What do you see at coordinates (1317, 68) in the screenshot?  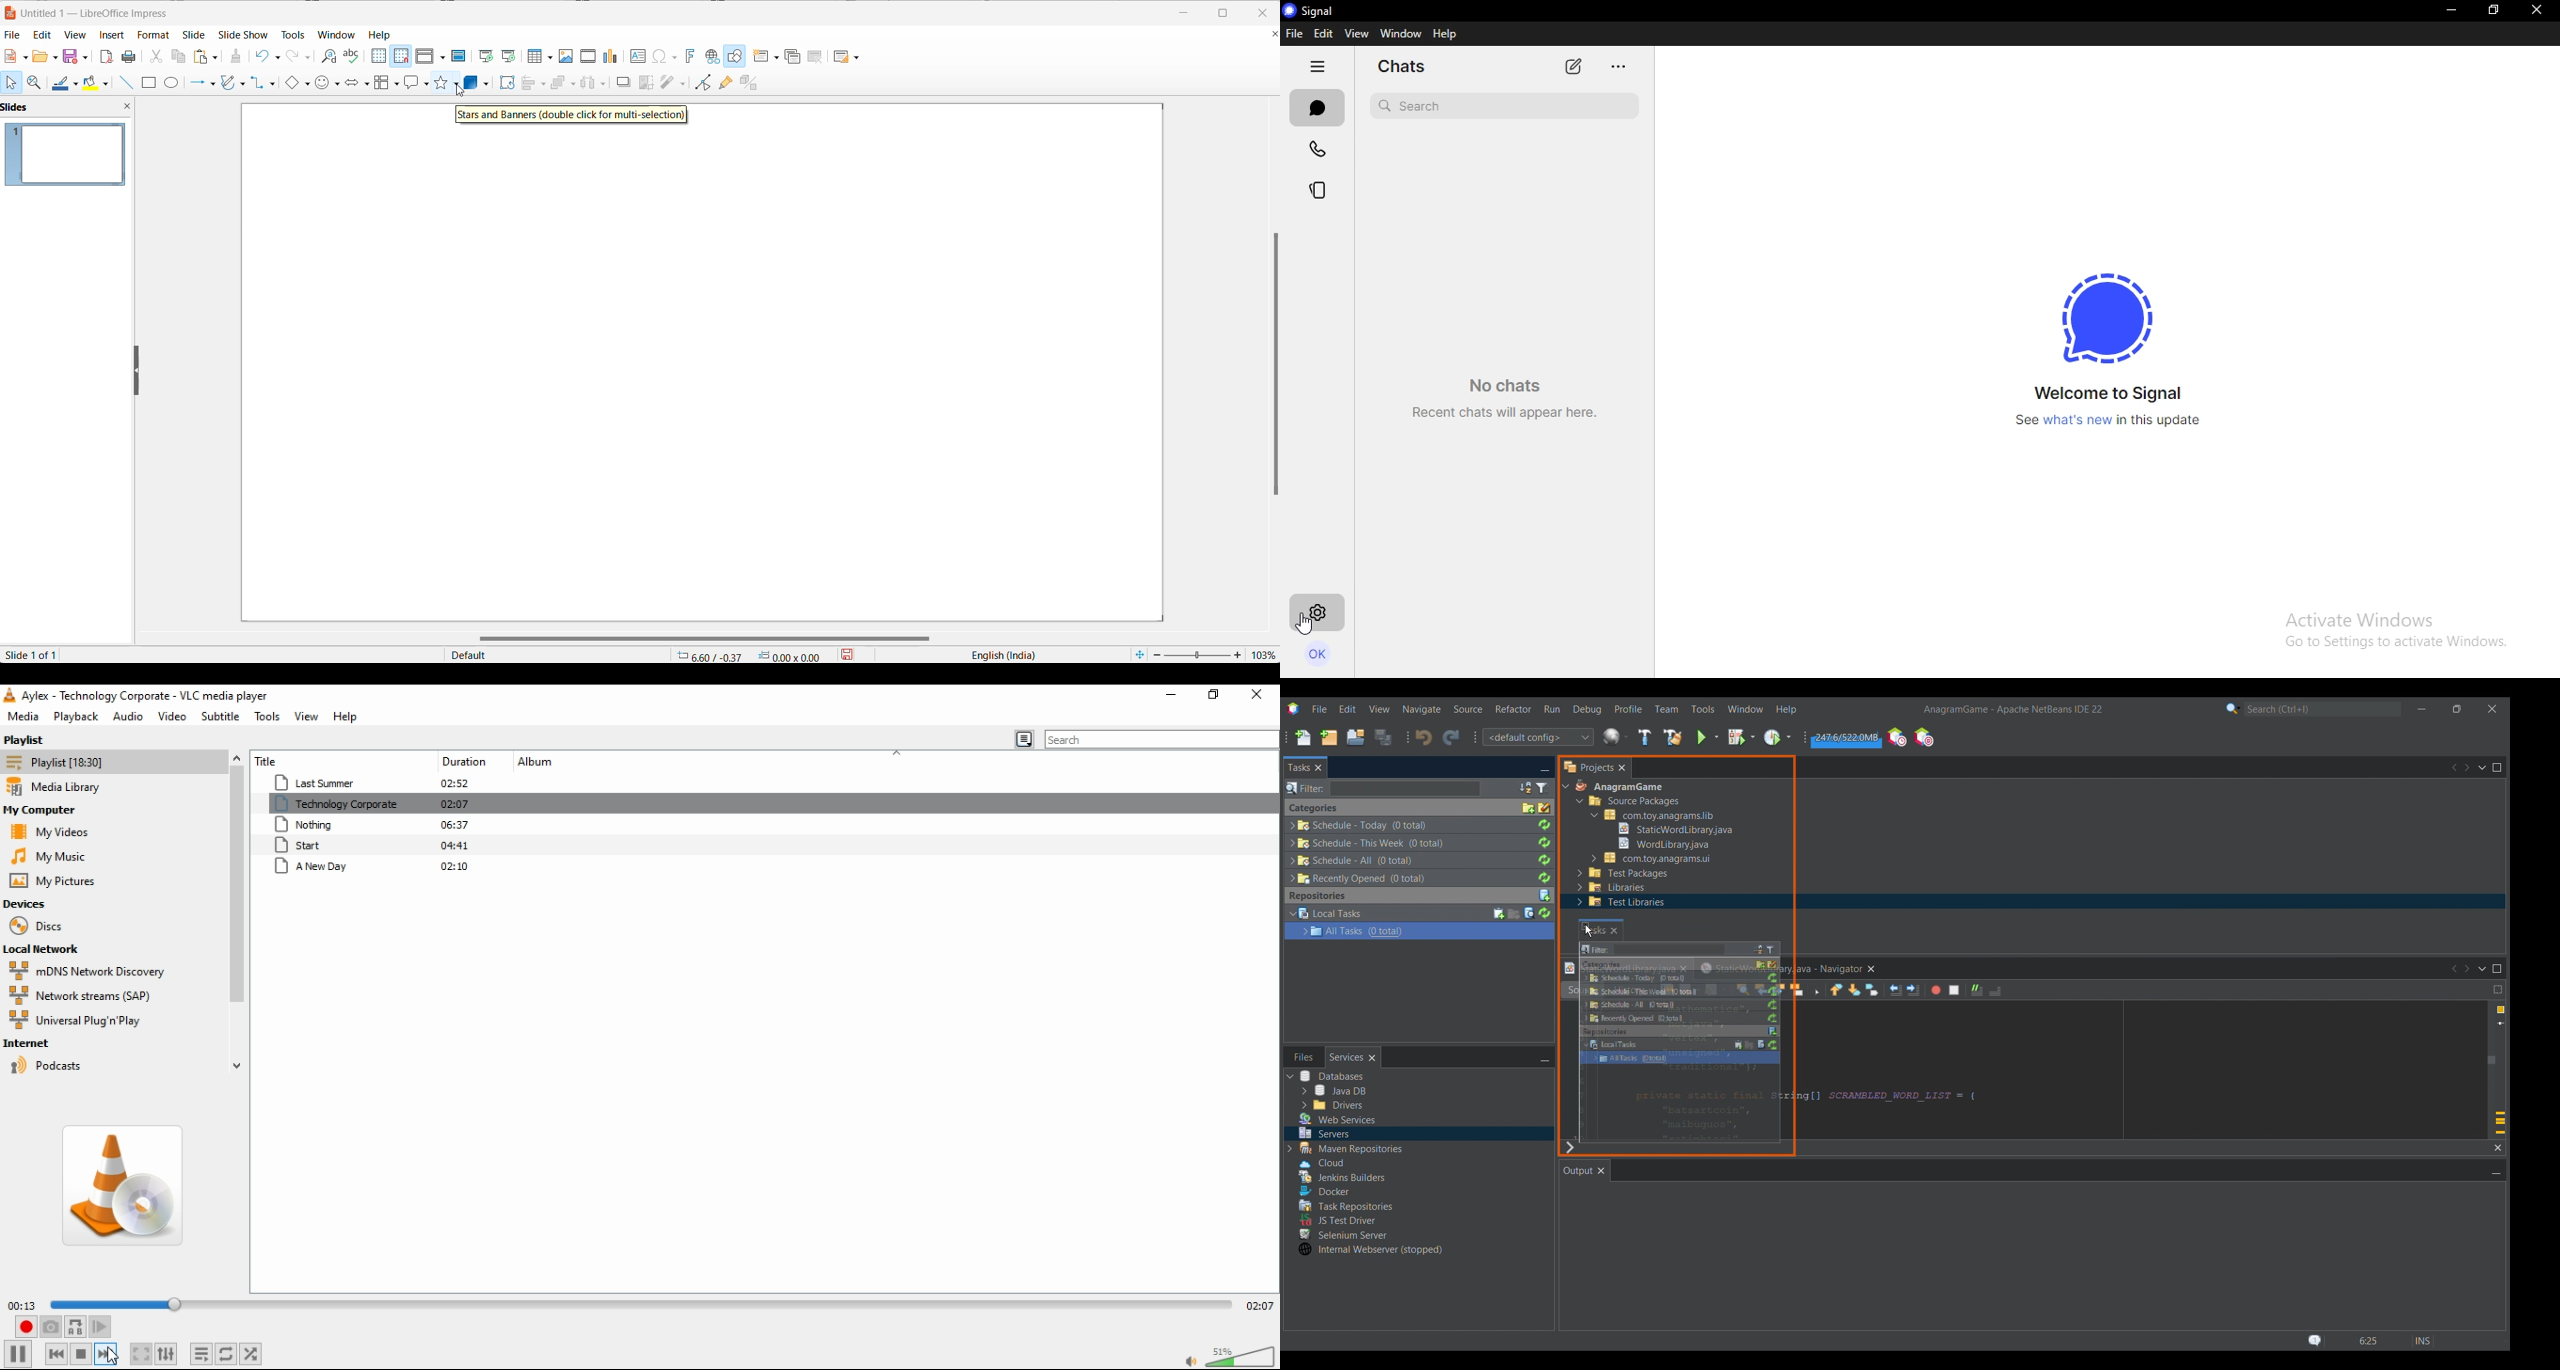 I see `hide tabs` at bounding box center [1317, 68].